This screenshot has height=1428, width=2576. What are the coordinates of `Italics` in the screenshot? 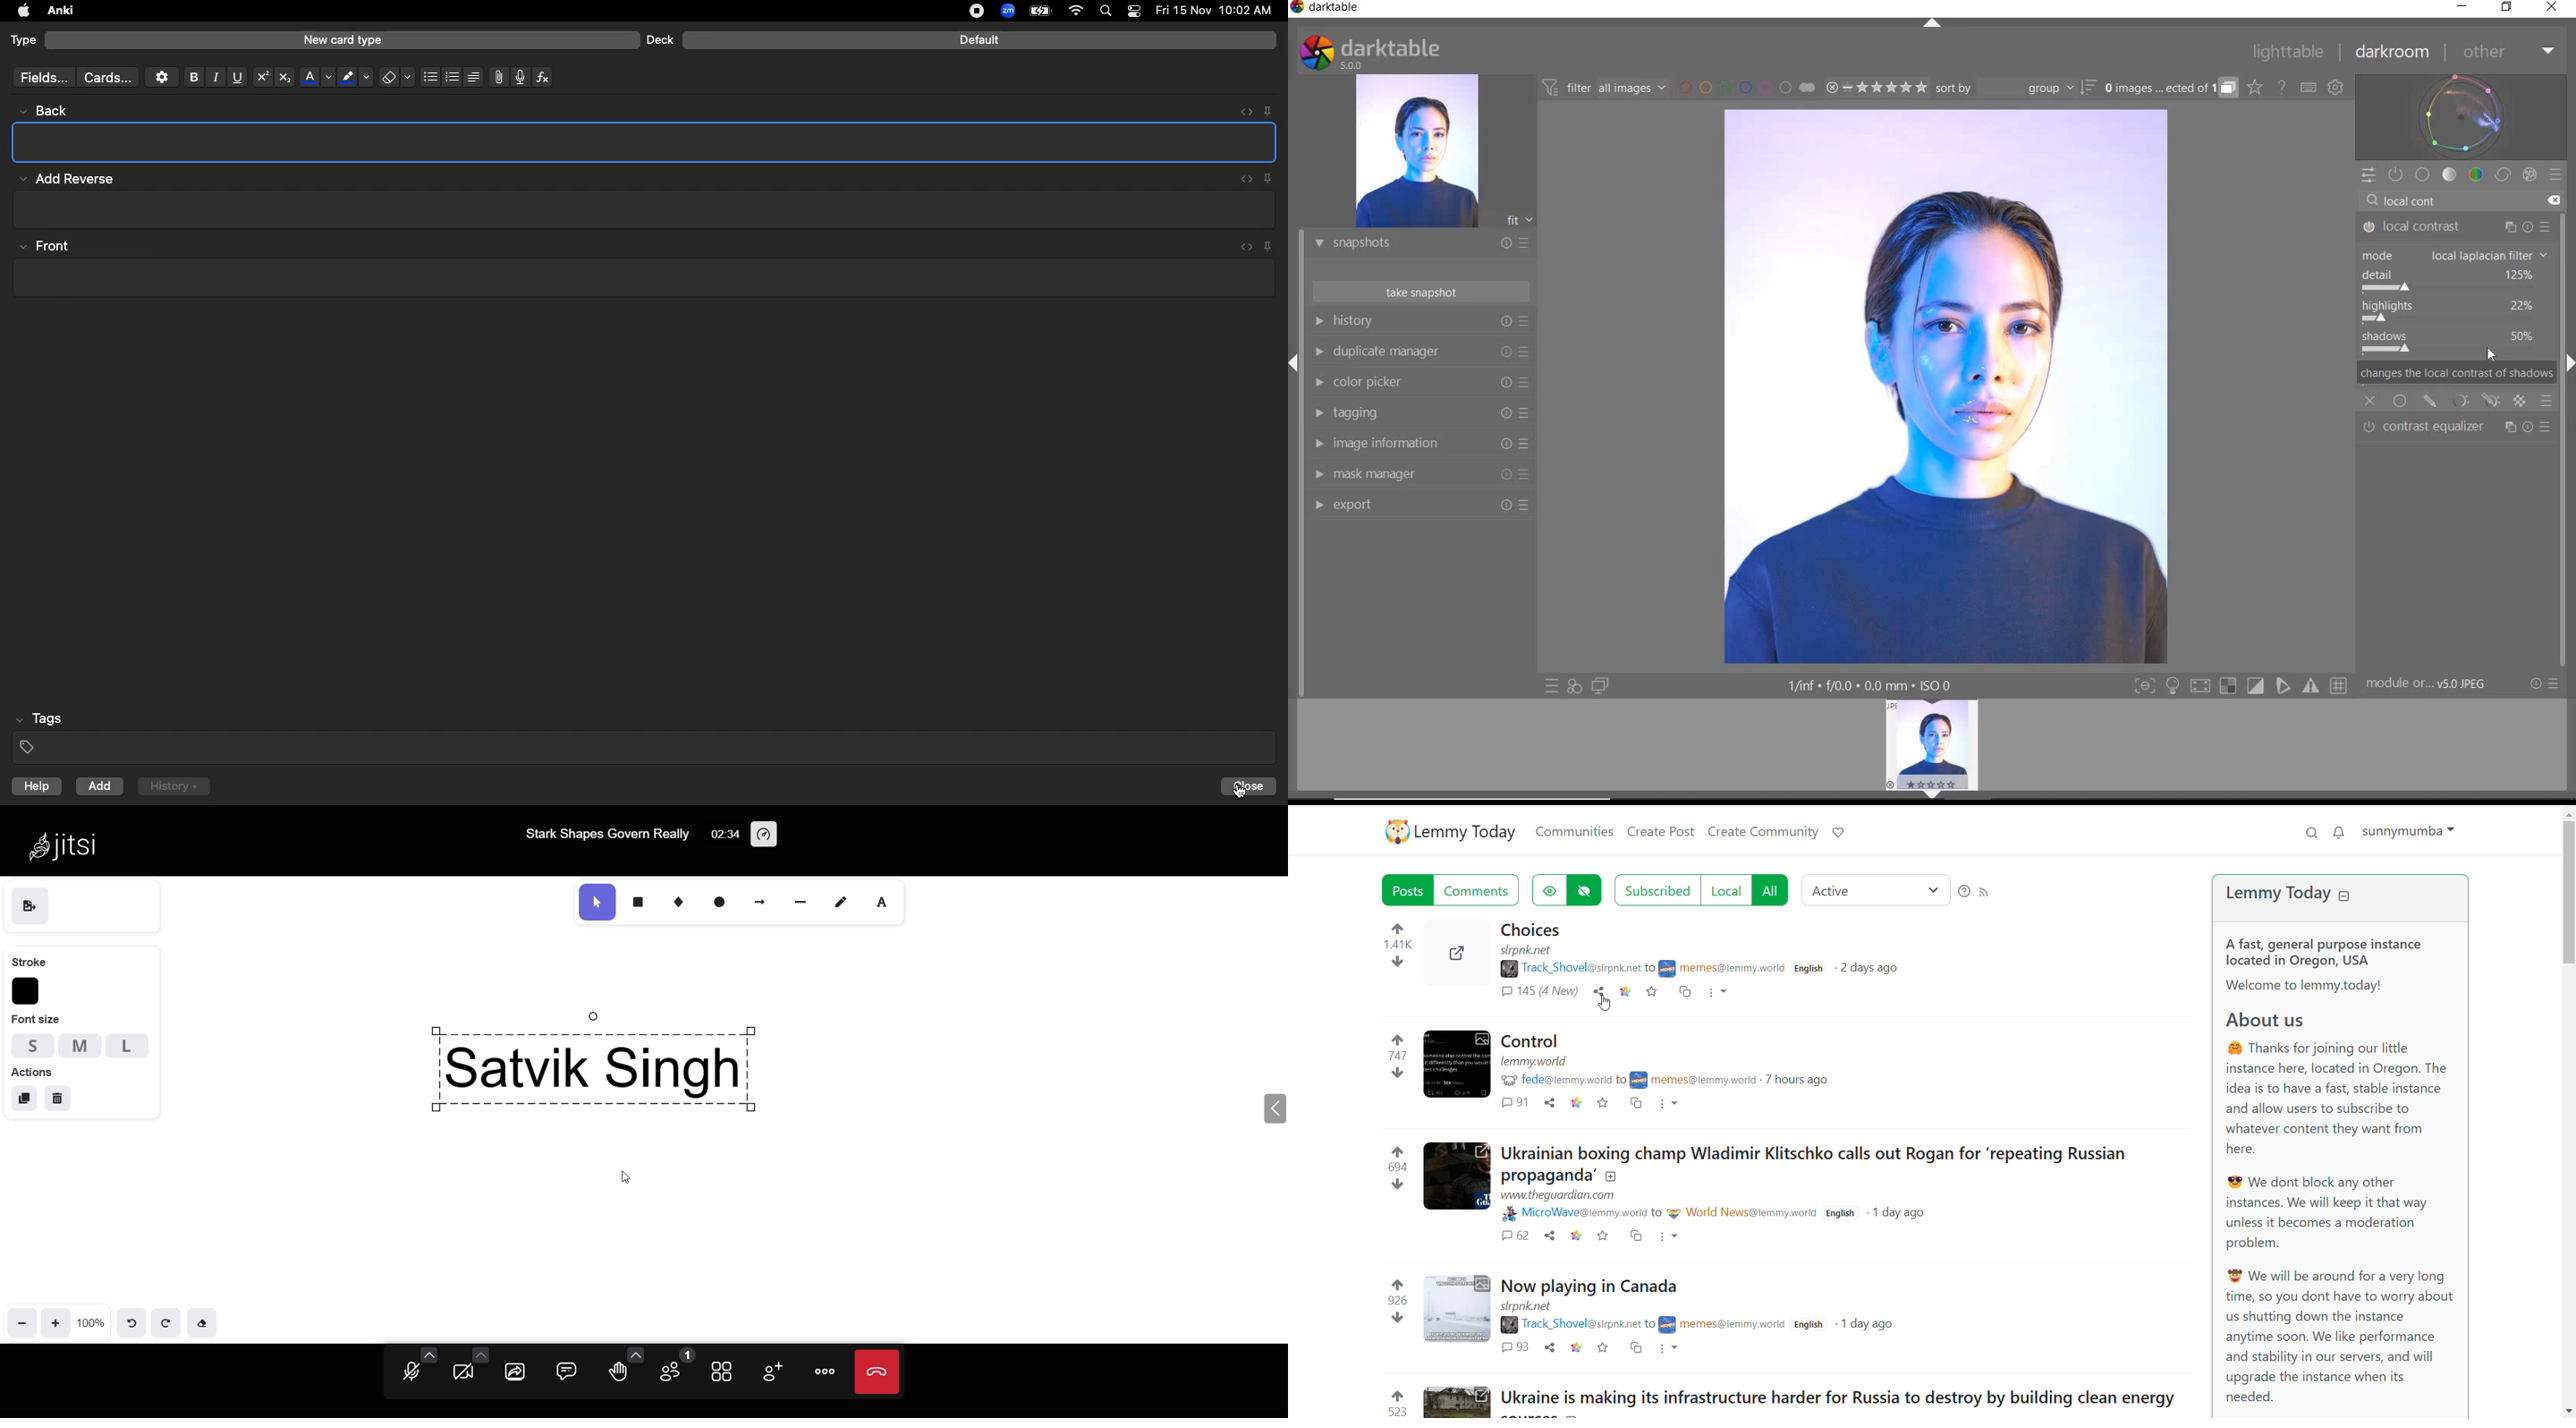 It's located at (213, 78).